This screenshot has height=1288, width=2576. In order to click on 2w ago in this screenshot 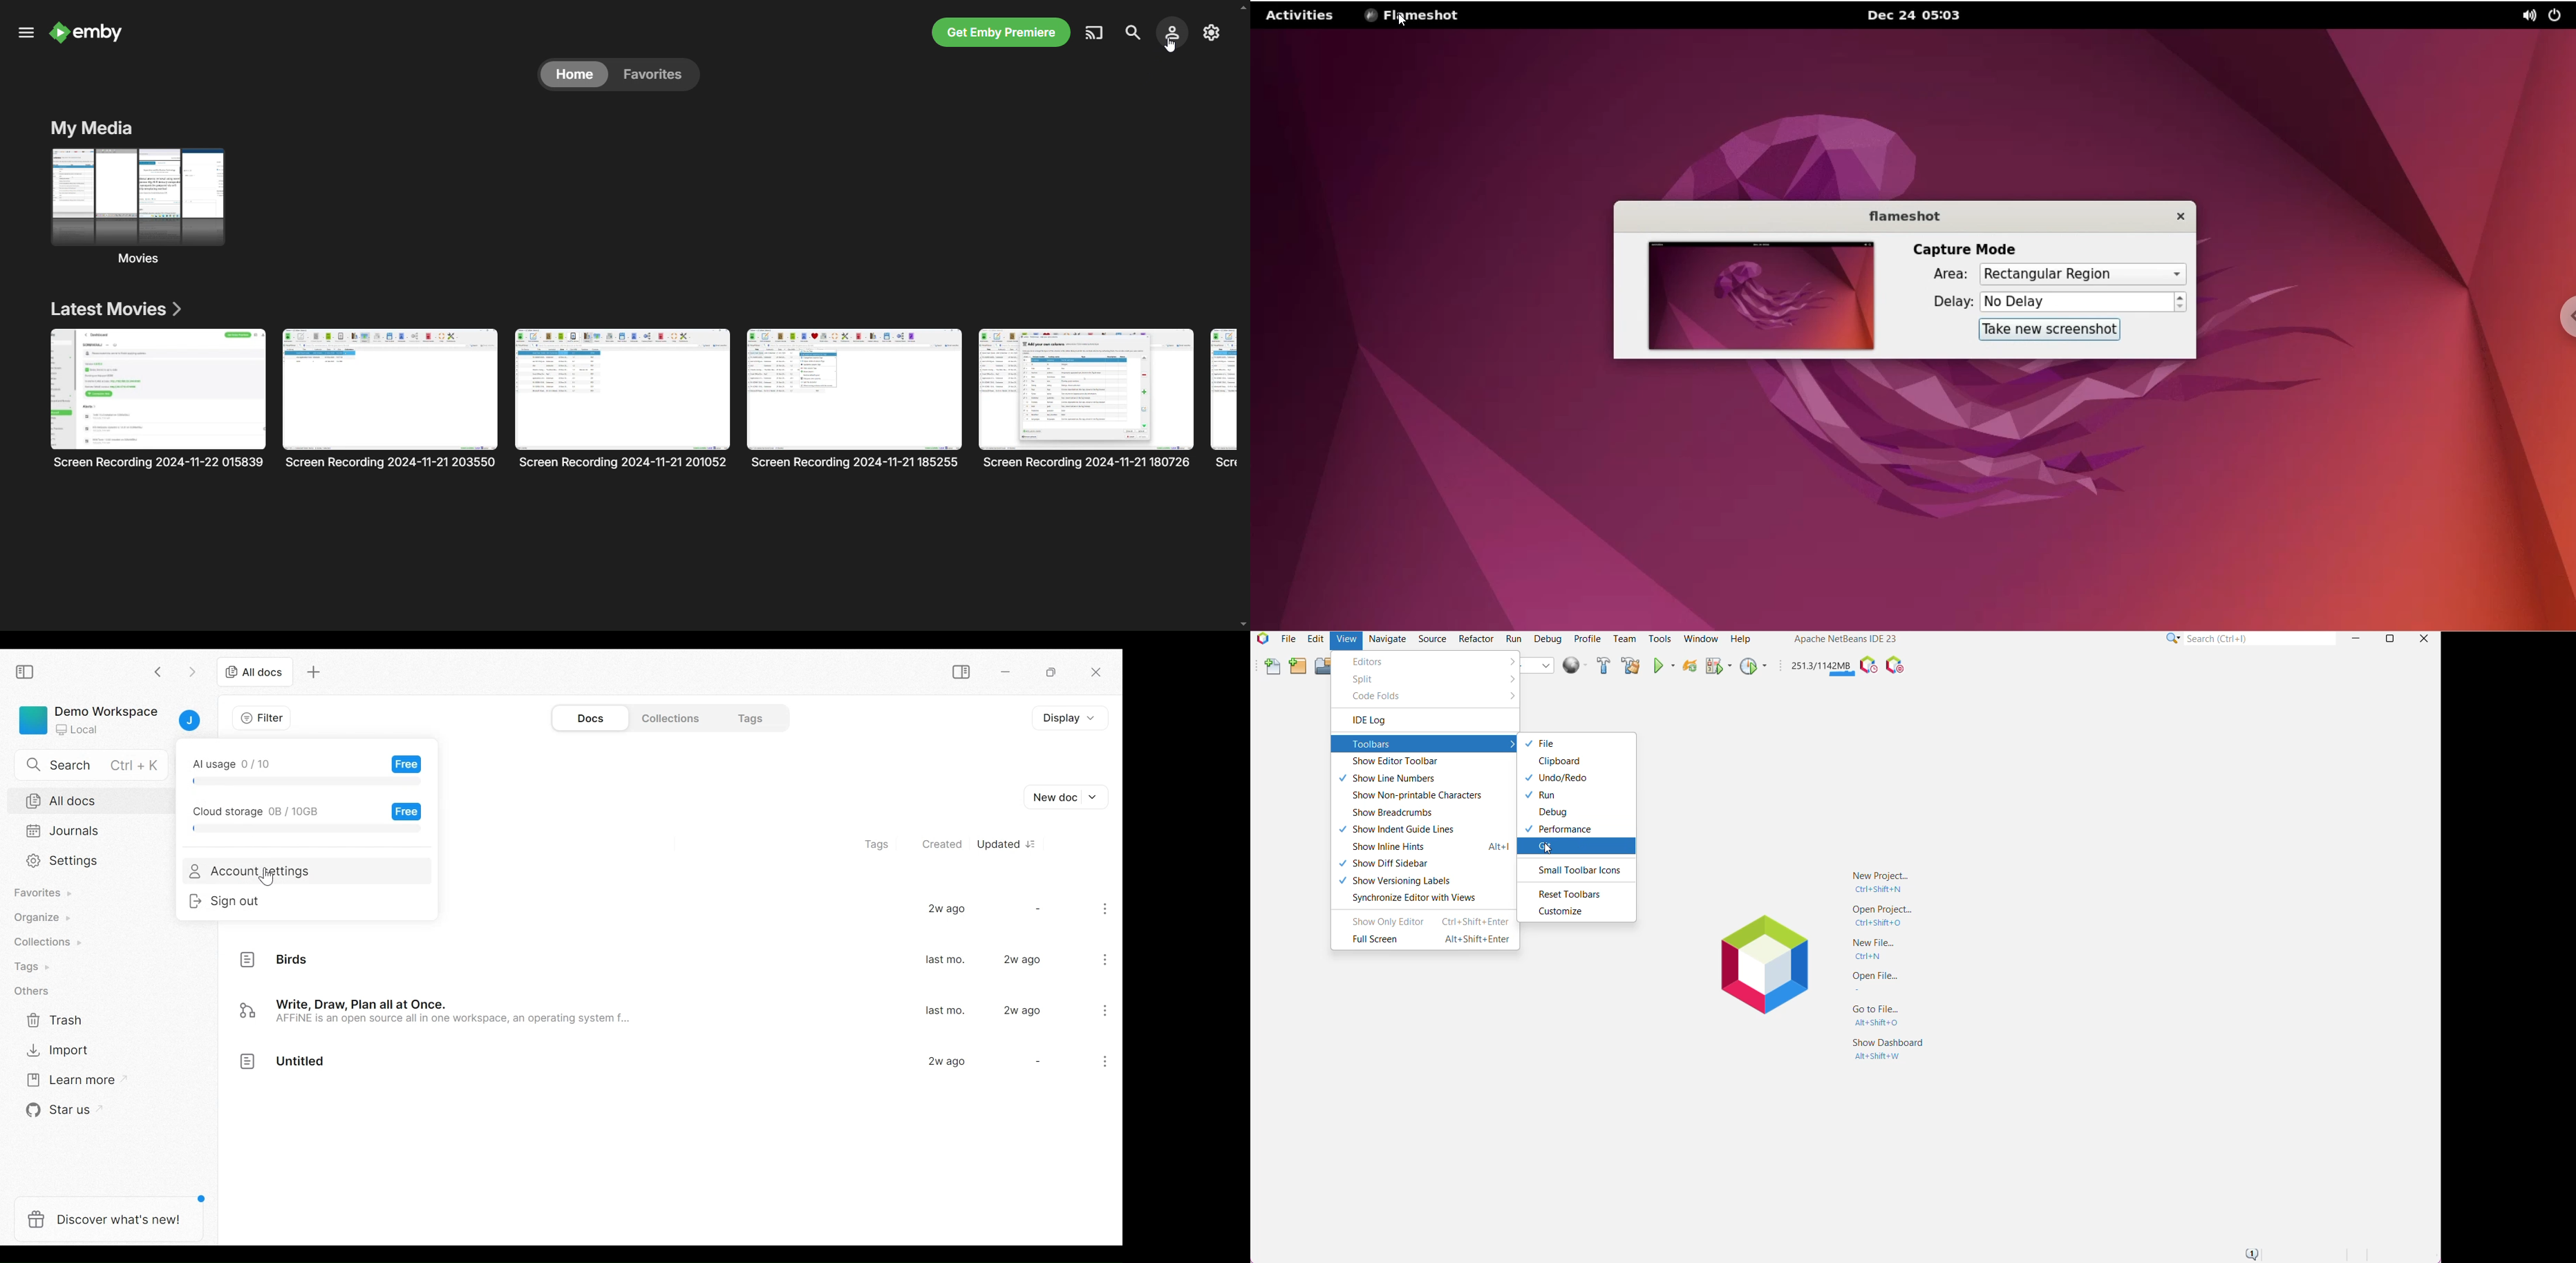, I will do `click(948, 910)`.